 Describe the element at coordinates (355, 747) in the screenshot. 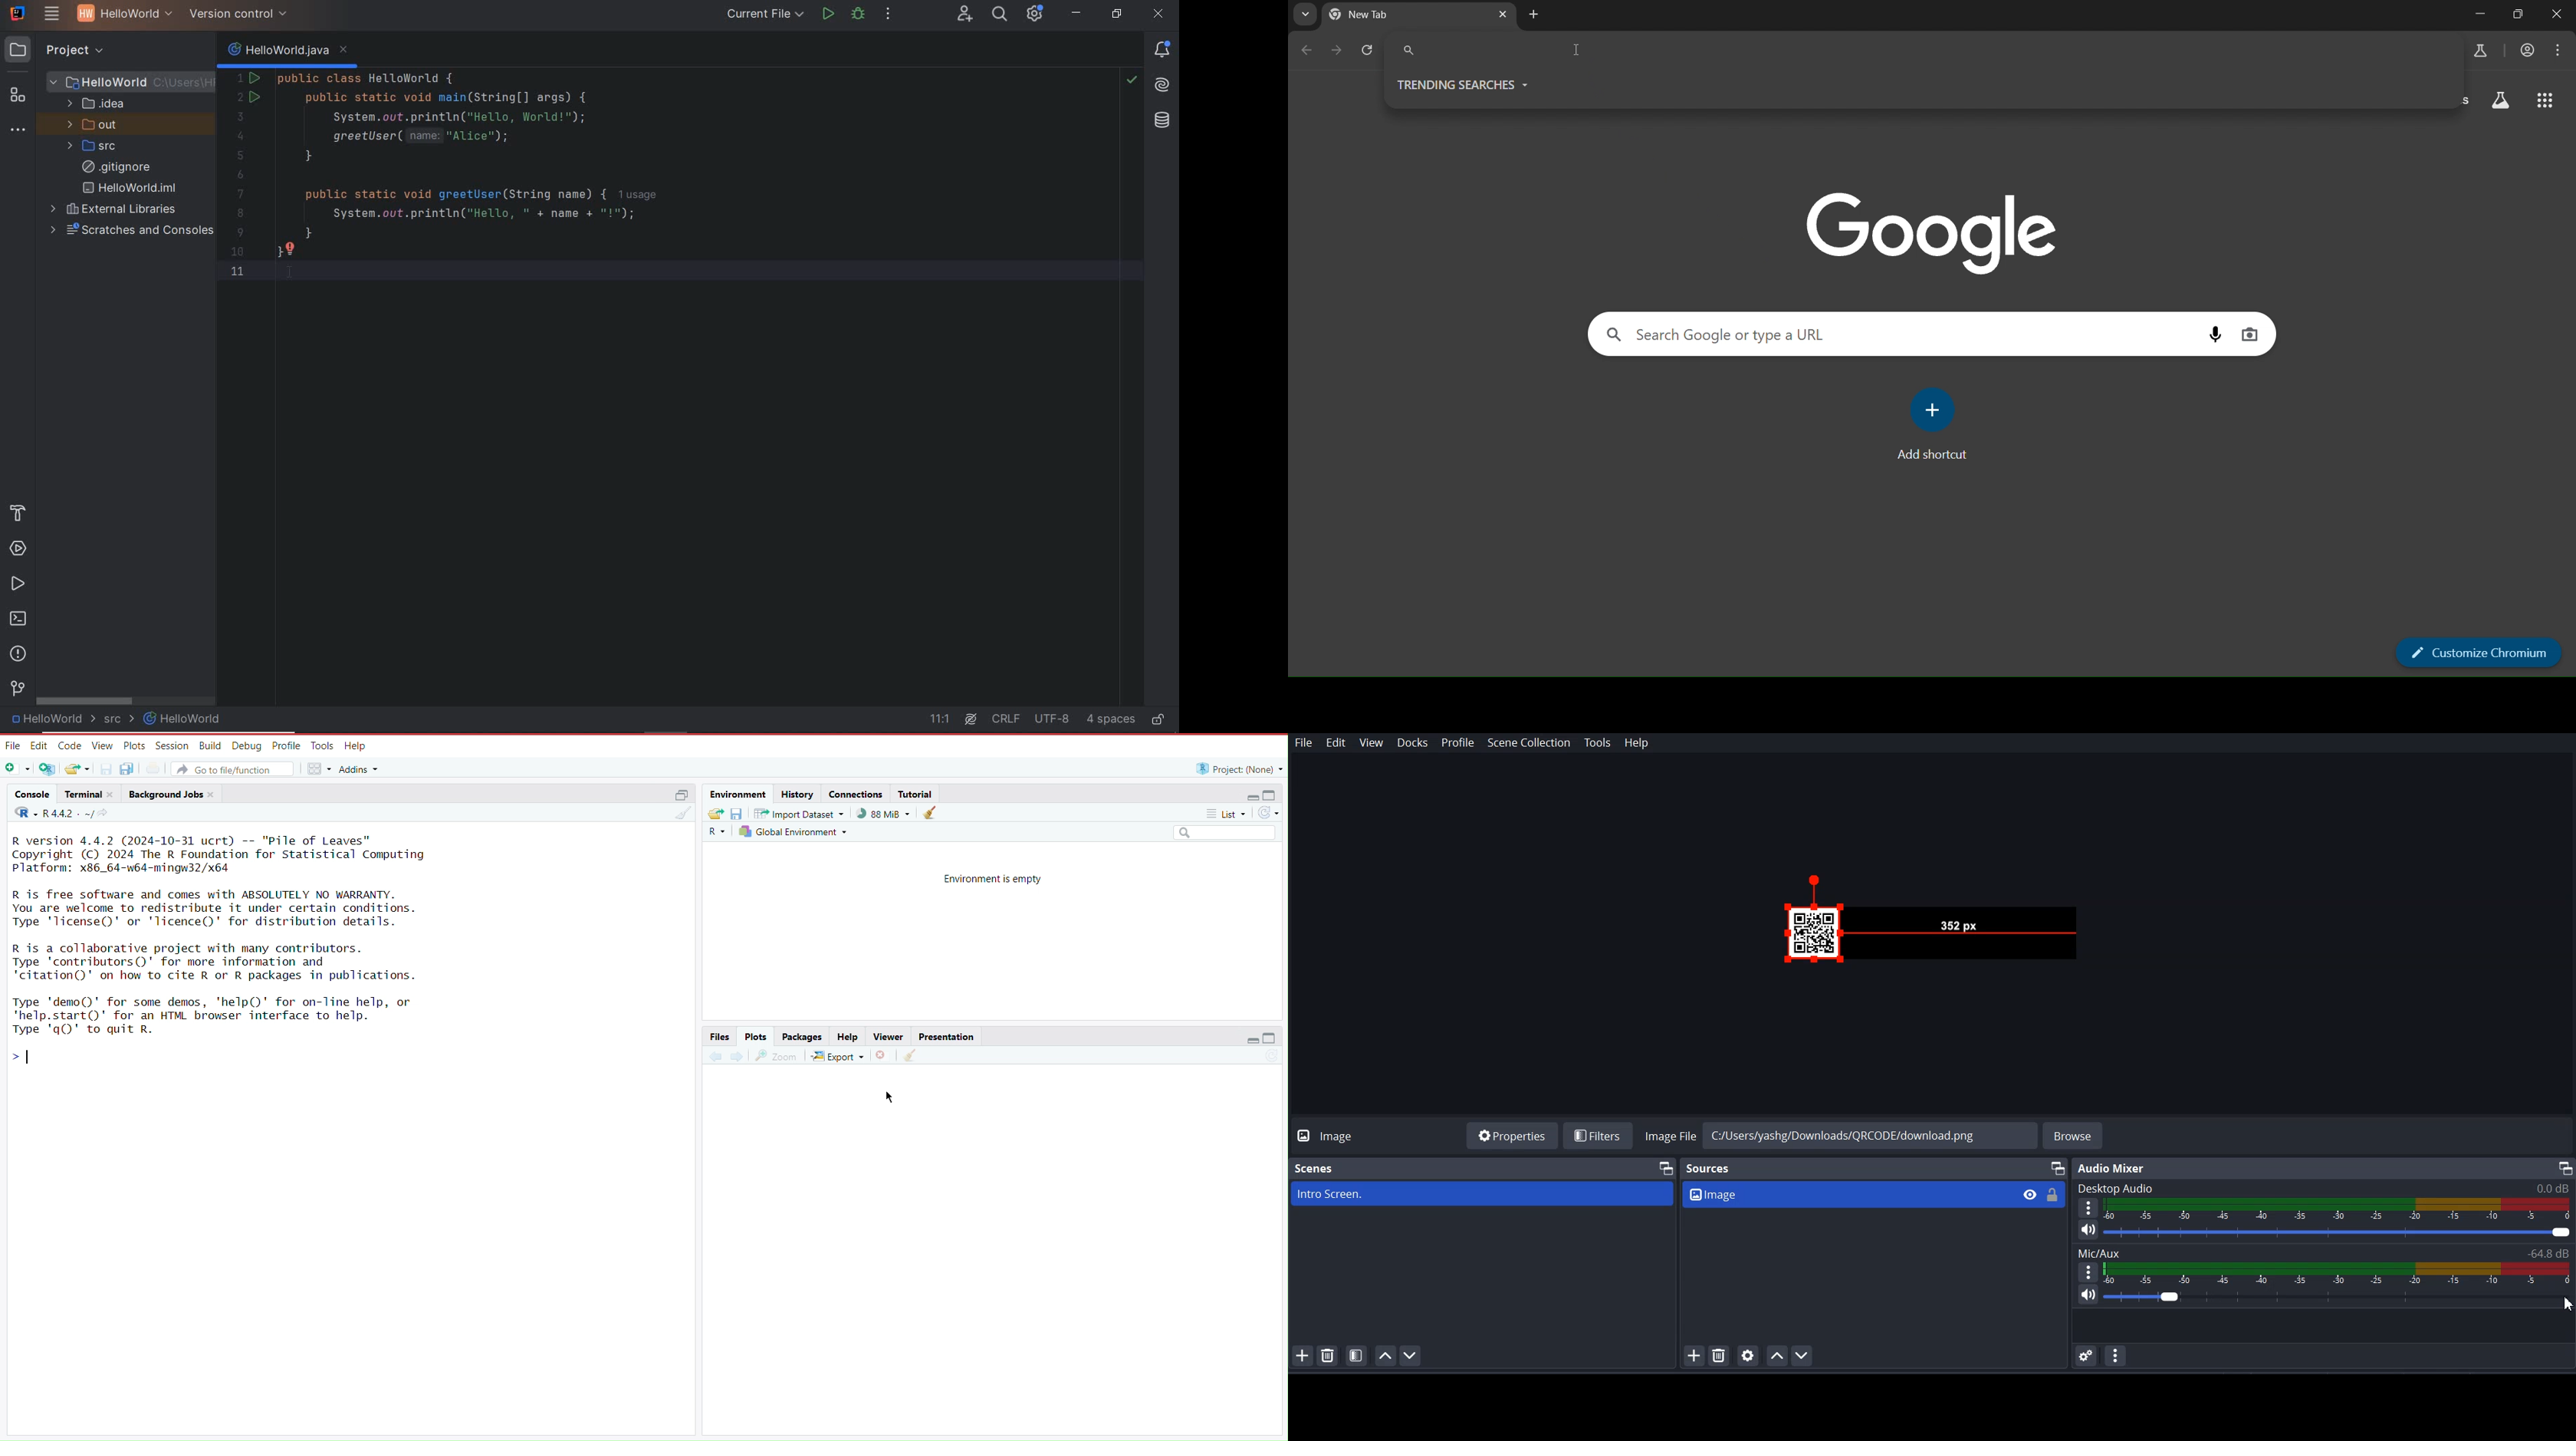

I see `Help` at that location.